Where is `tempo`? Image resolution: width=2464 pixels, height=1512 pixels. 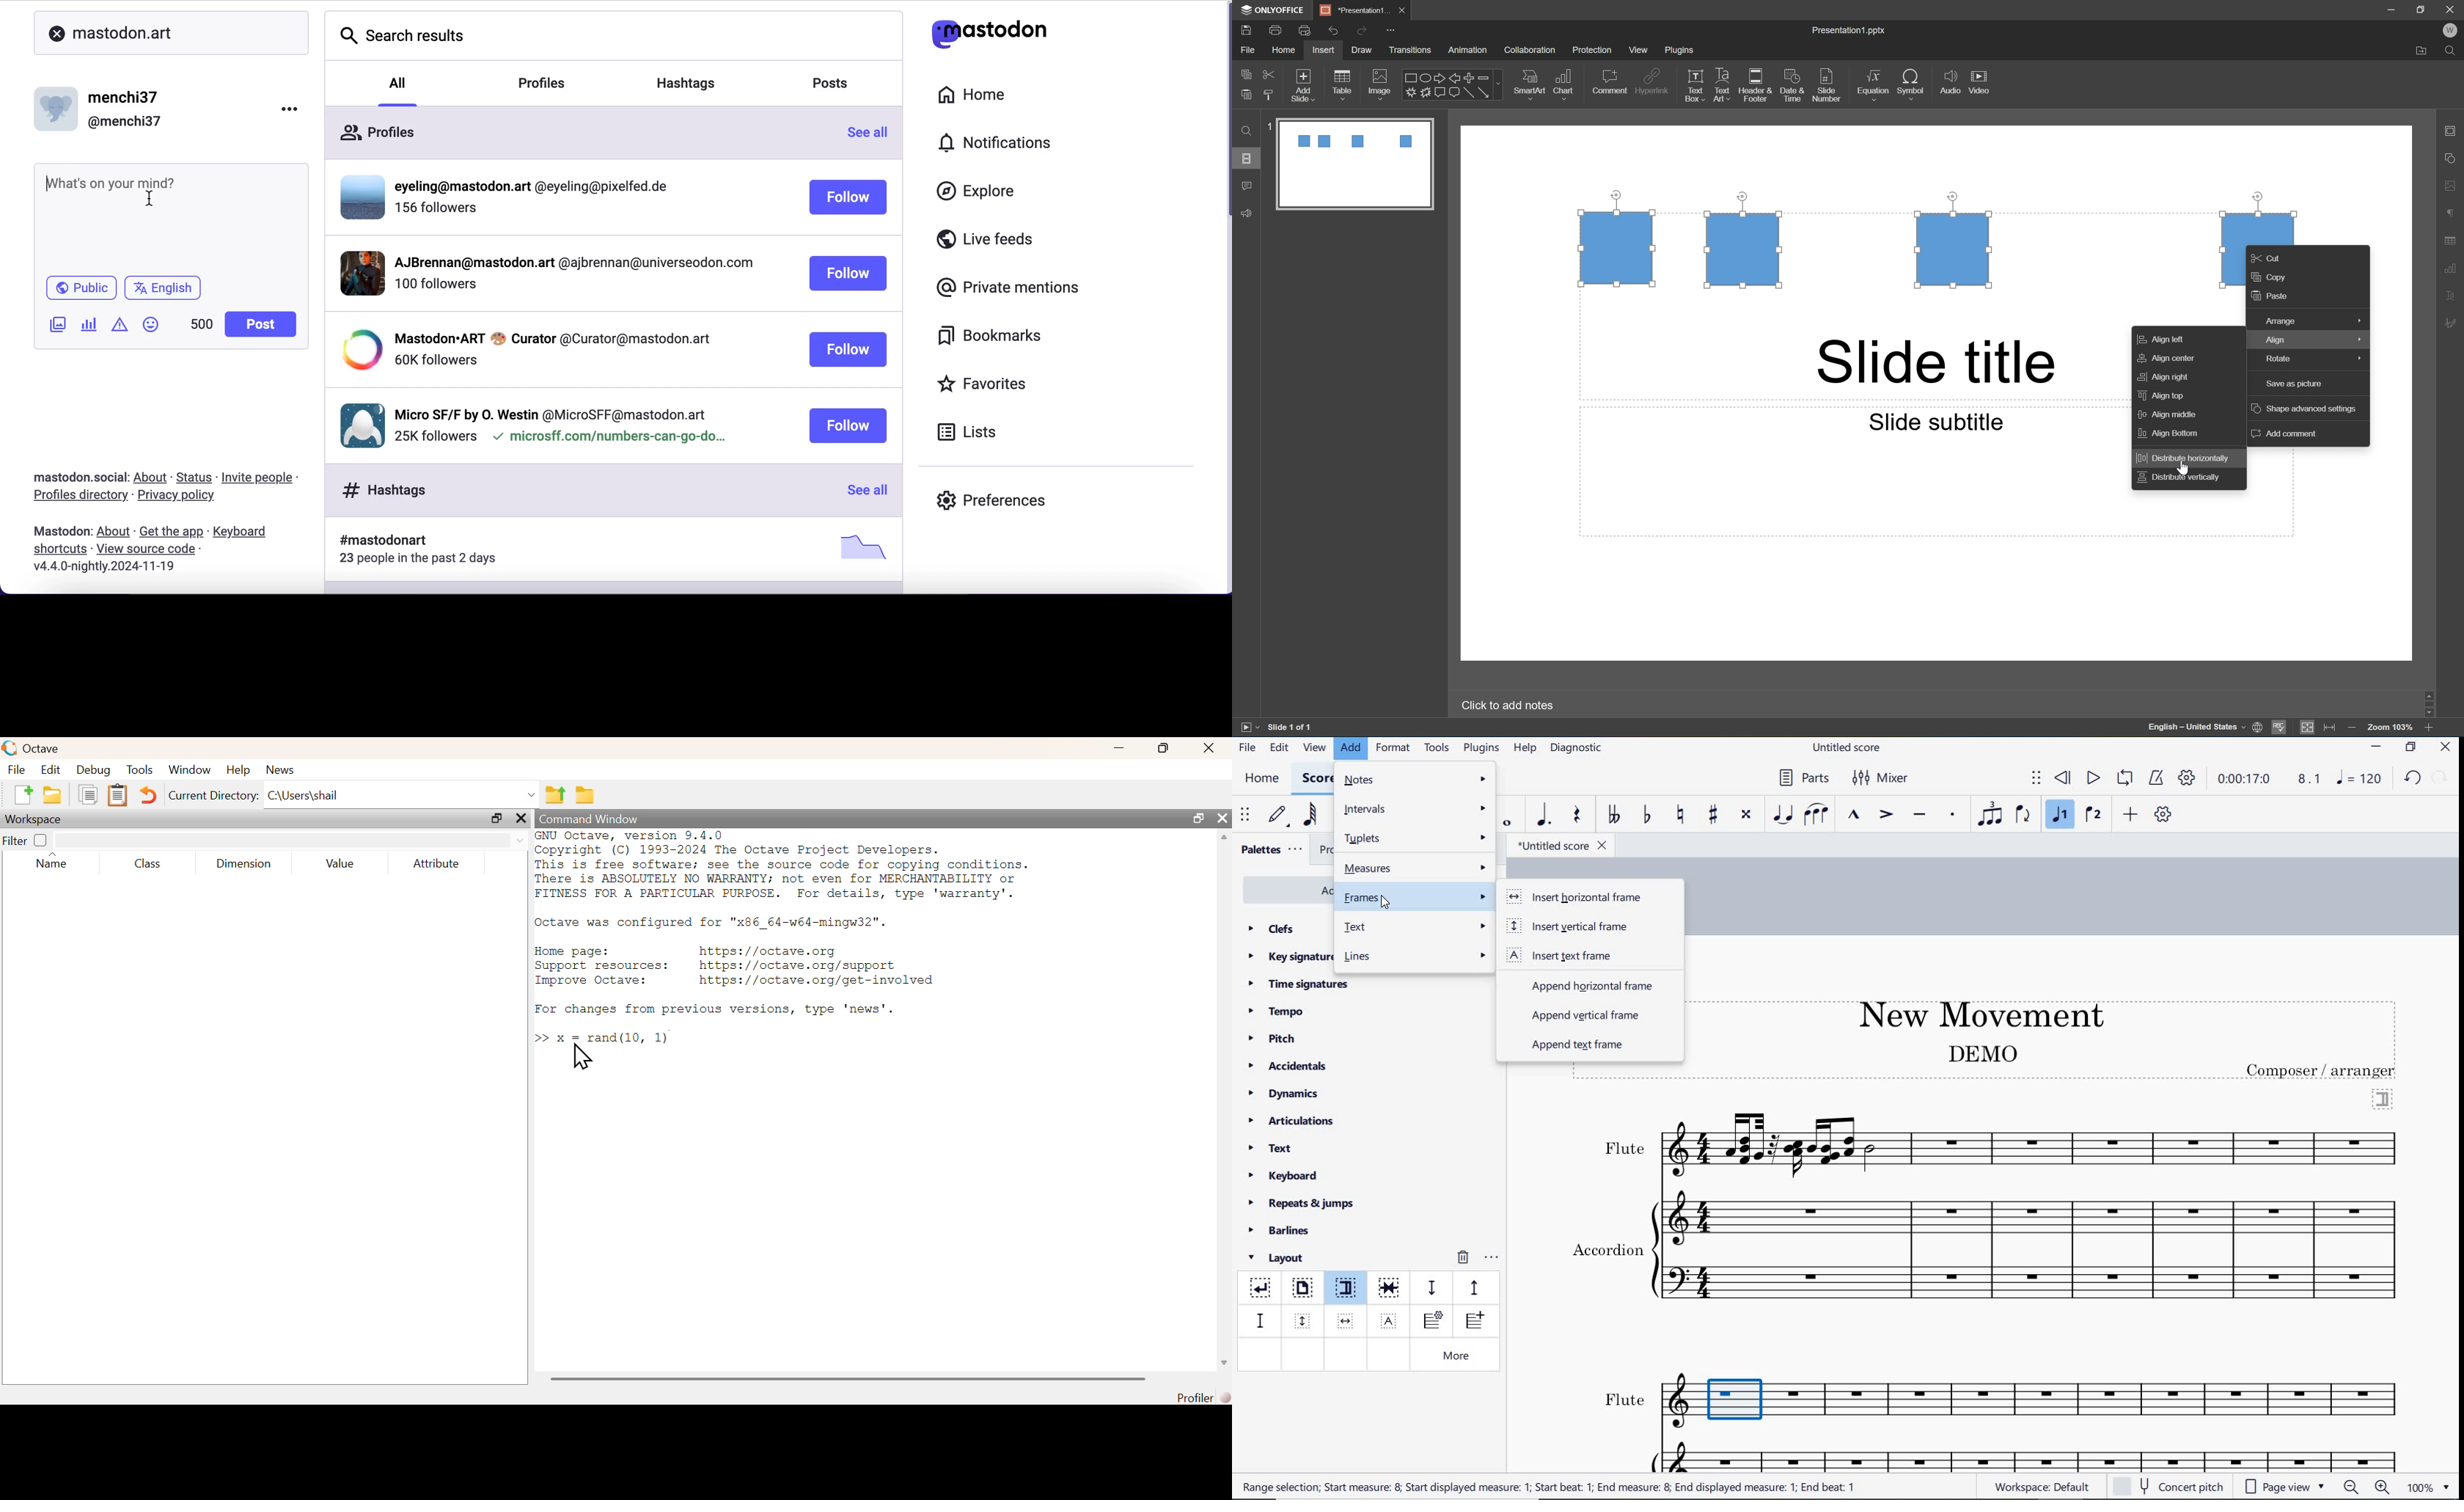 tempo is located at coordinates (1280, 1010).